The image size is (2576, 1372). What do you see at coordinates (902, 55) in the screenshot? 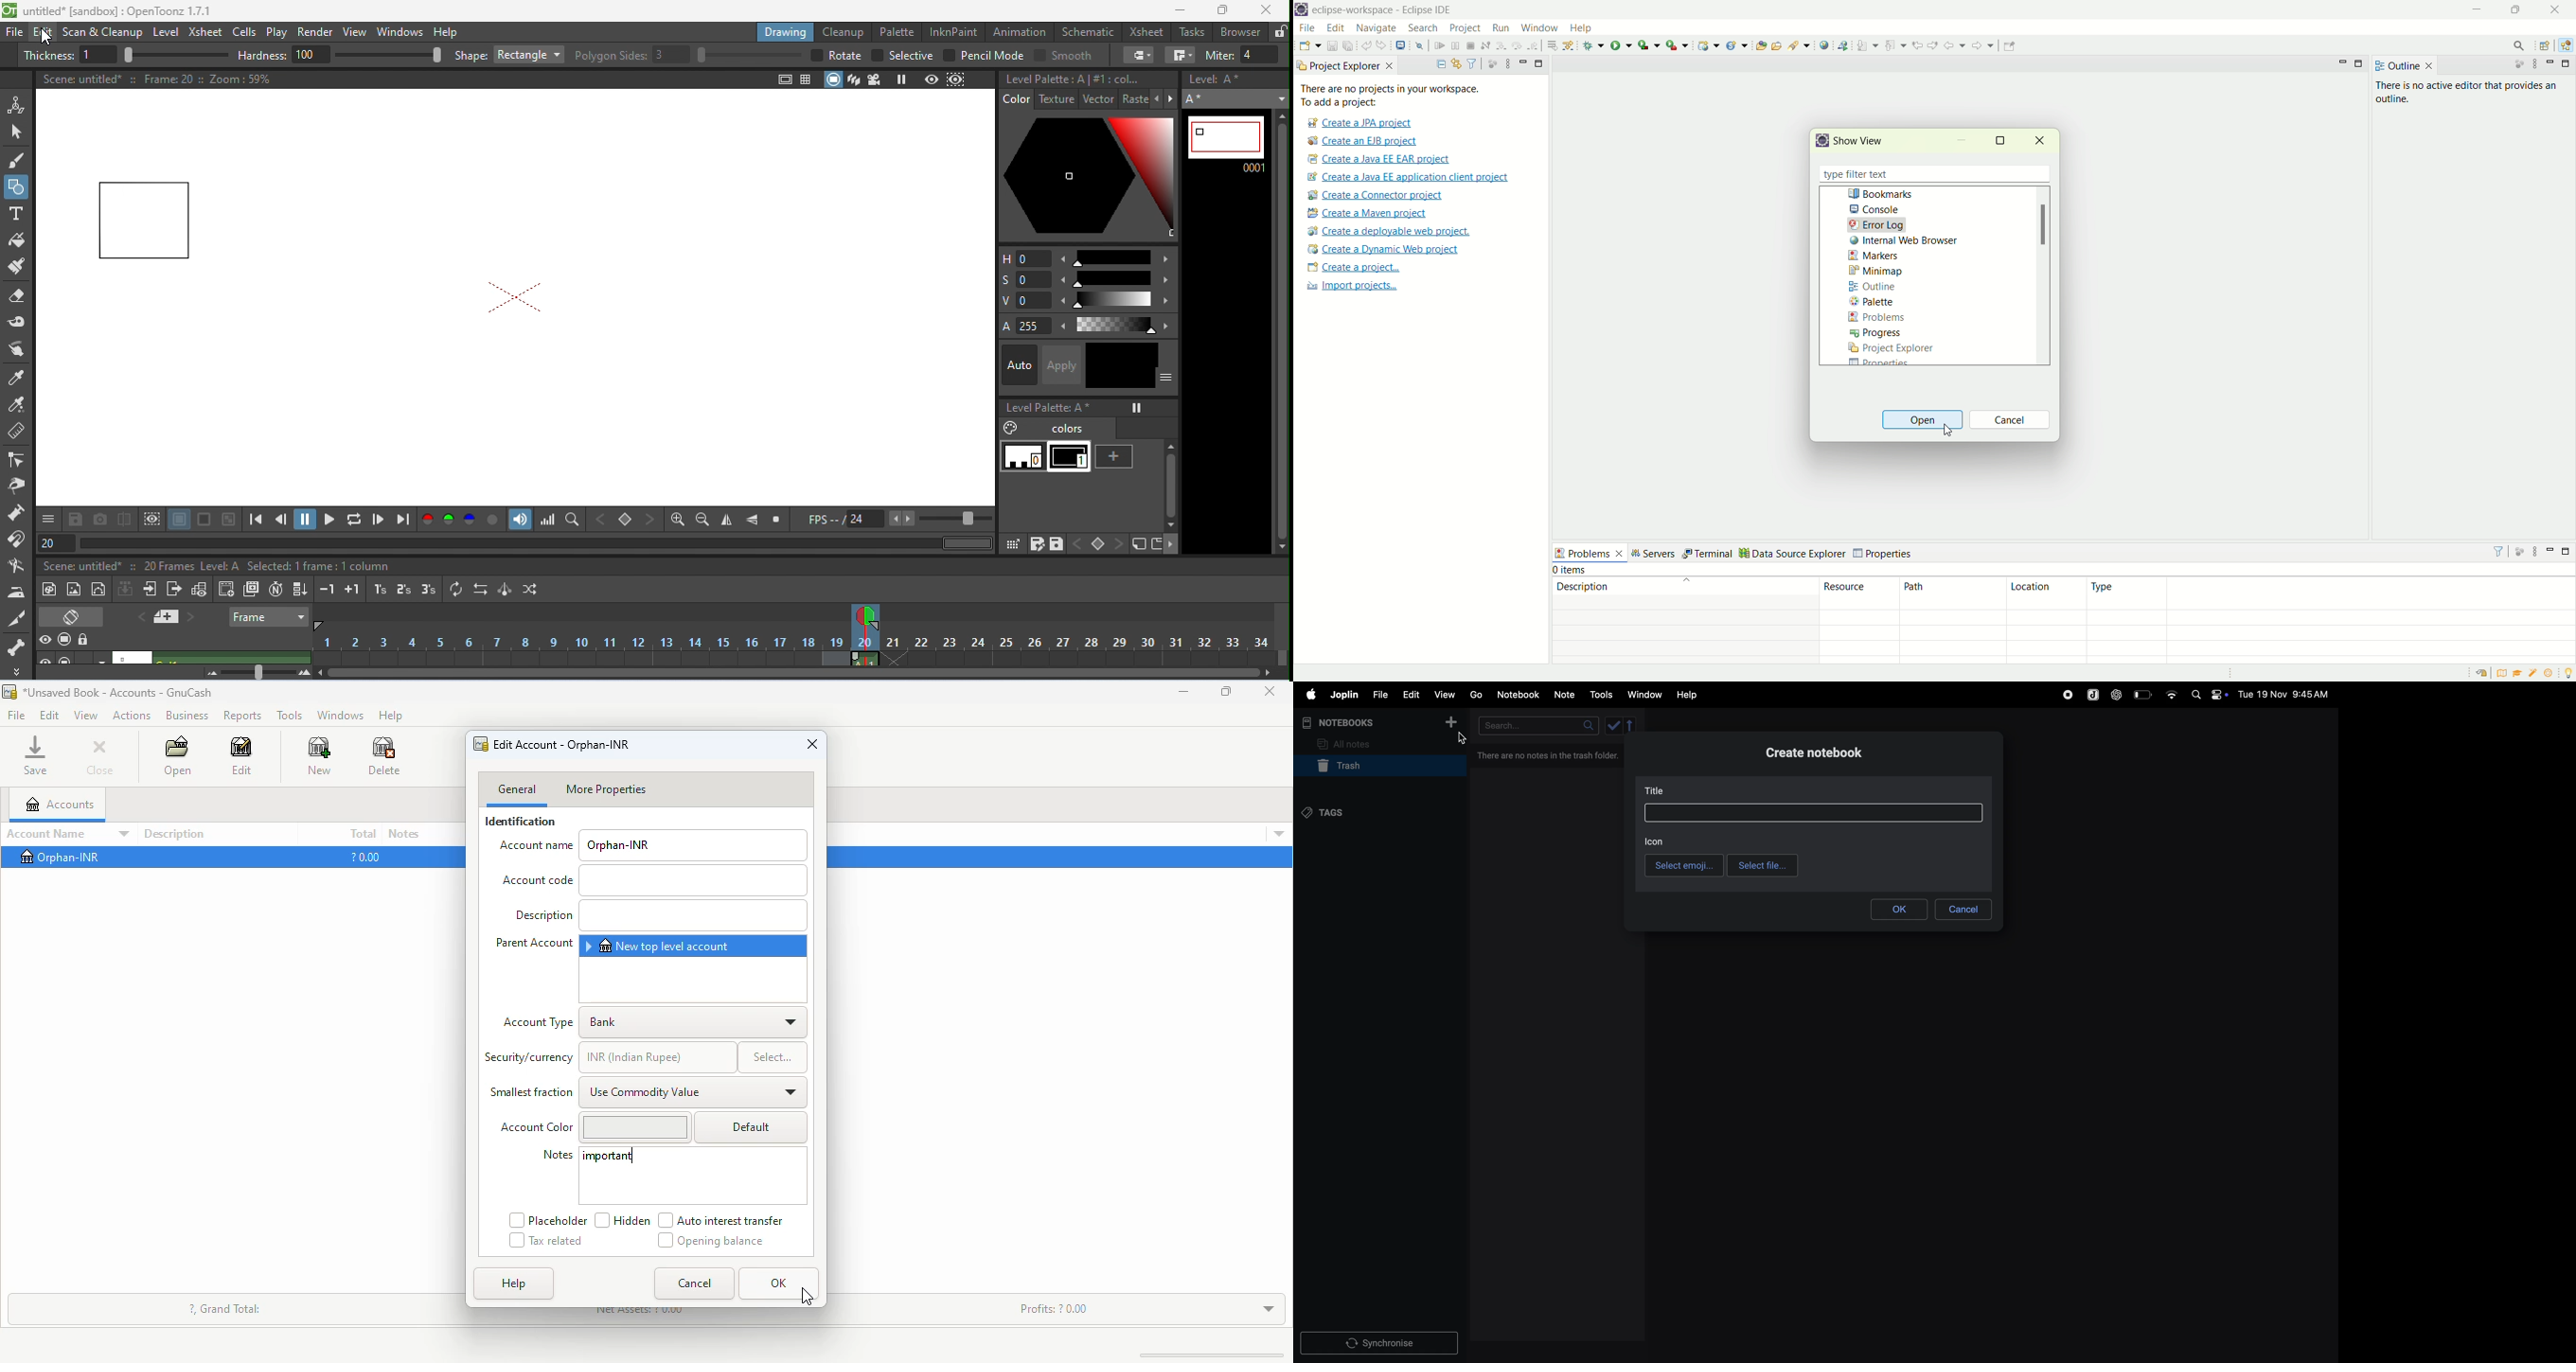
I see `selective` at bounding box center [902, 55].